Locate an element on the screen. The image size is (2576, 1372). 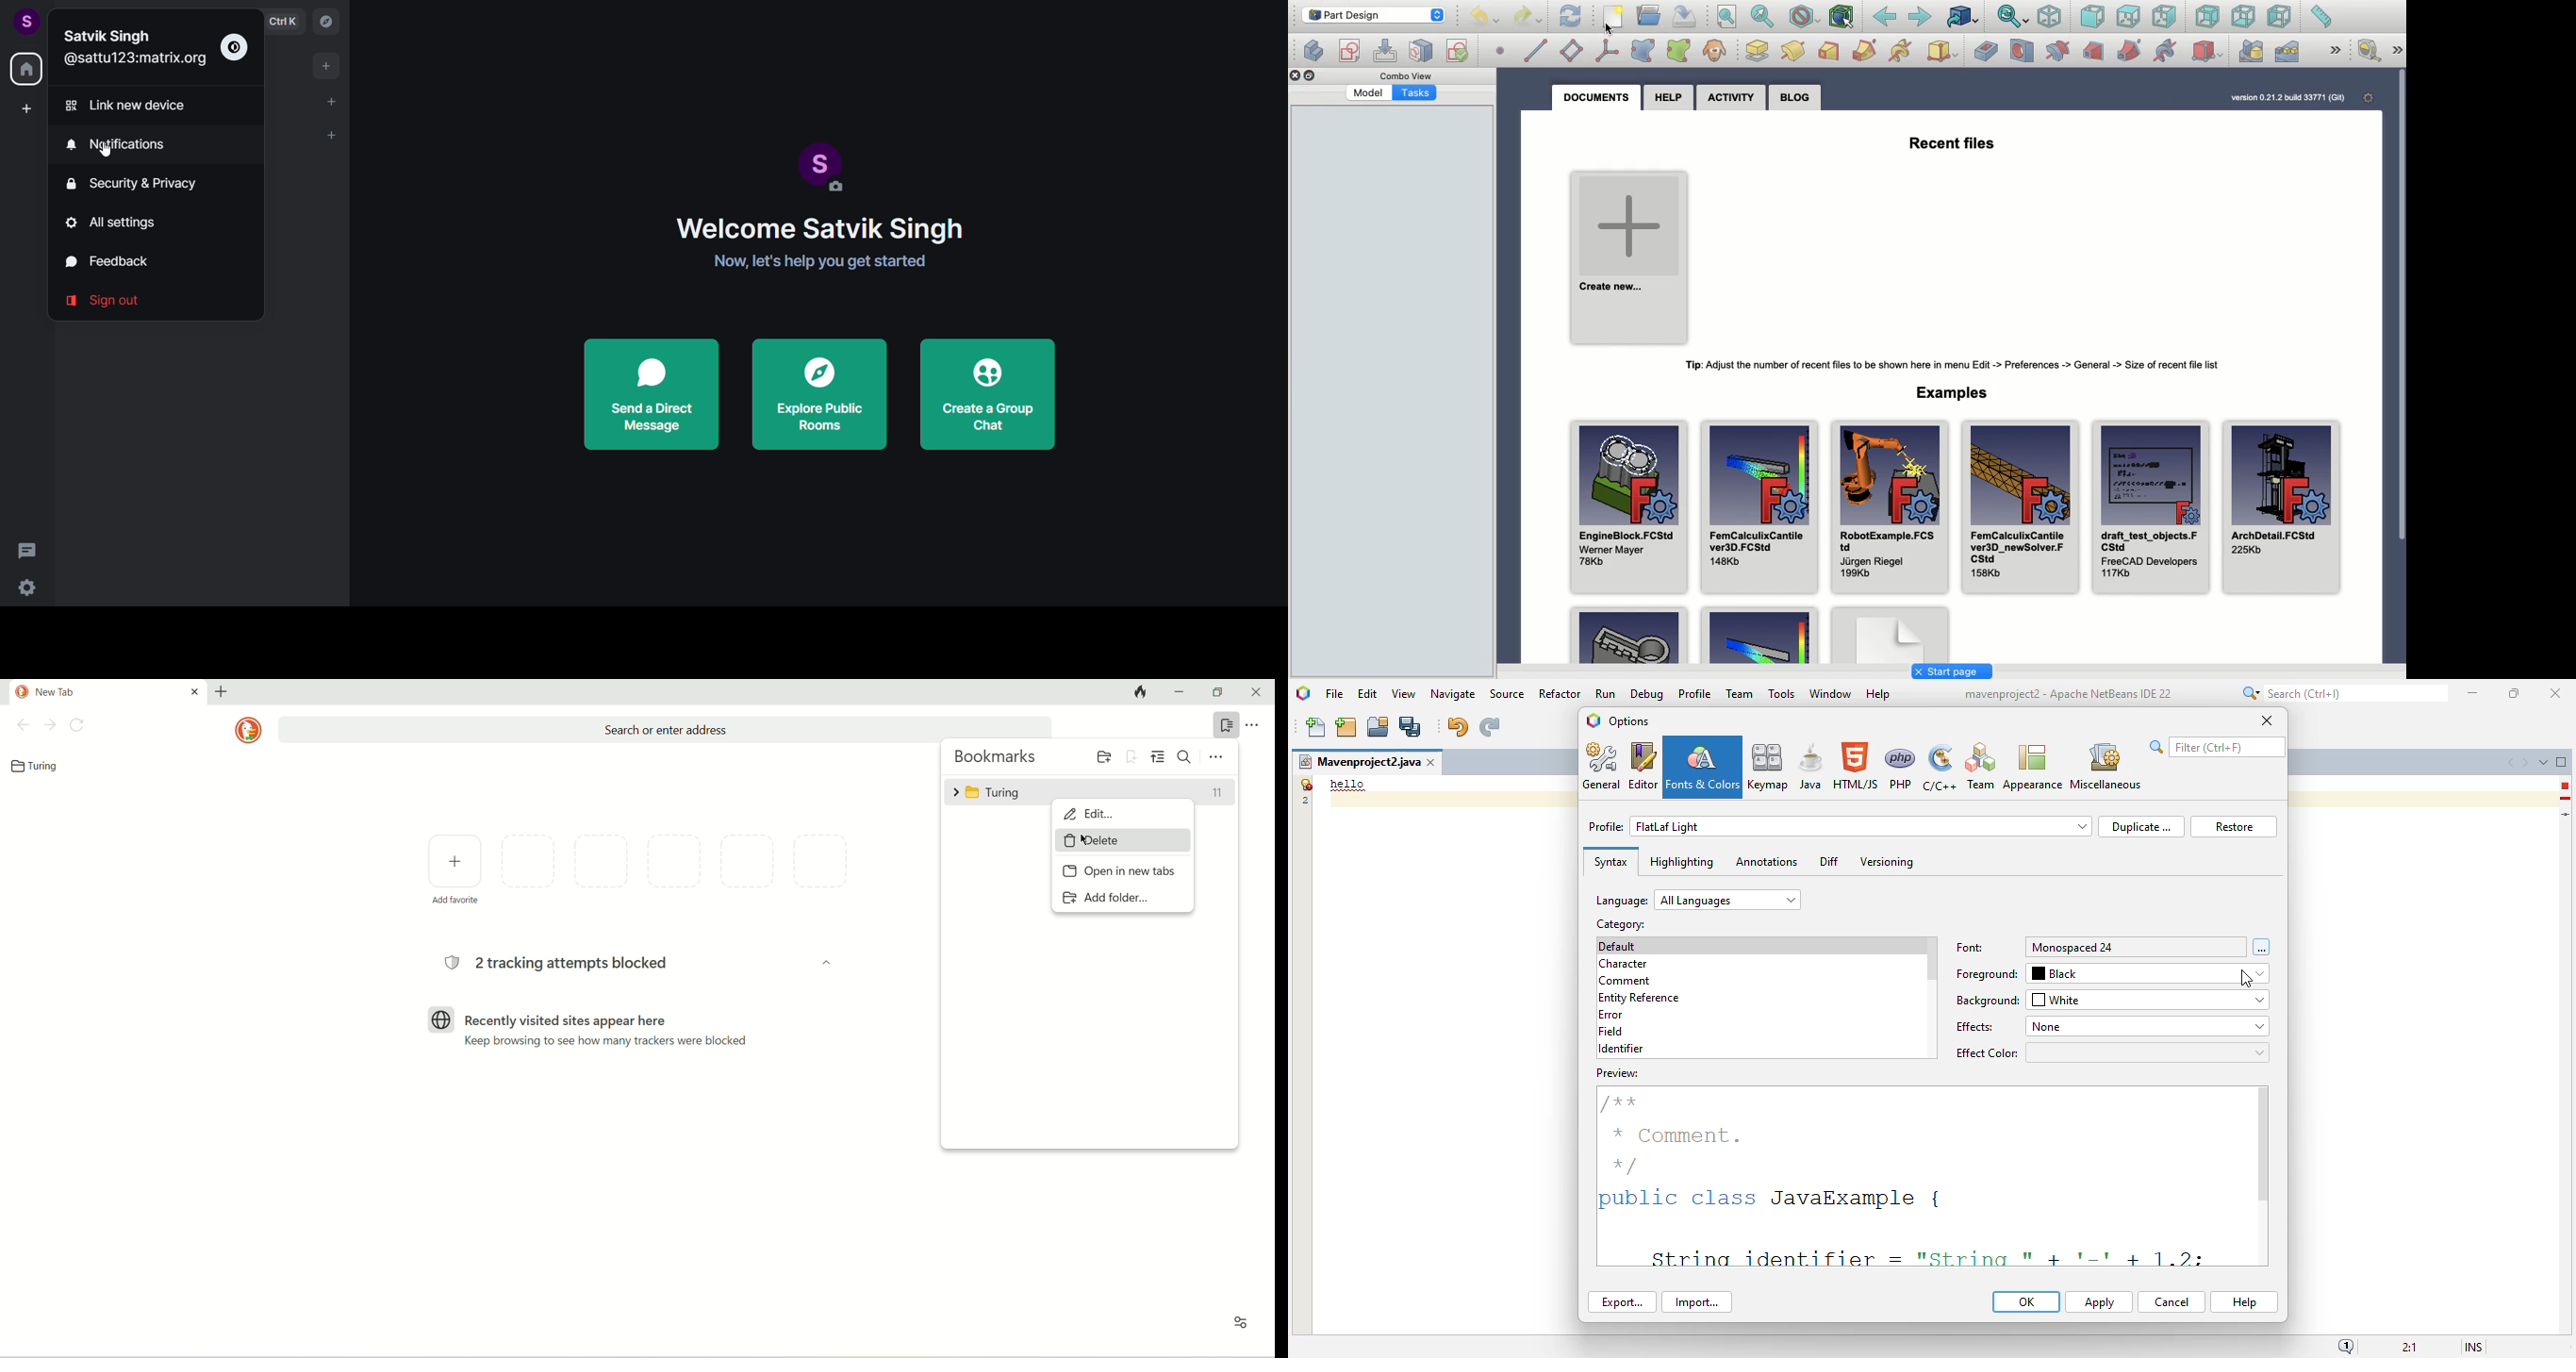
theme is located at coordinates (237, 48).